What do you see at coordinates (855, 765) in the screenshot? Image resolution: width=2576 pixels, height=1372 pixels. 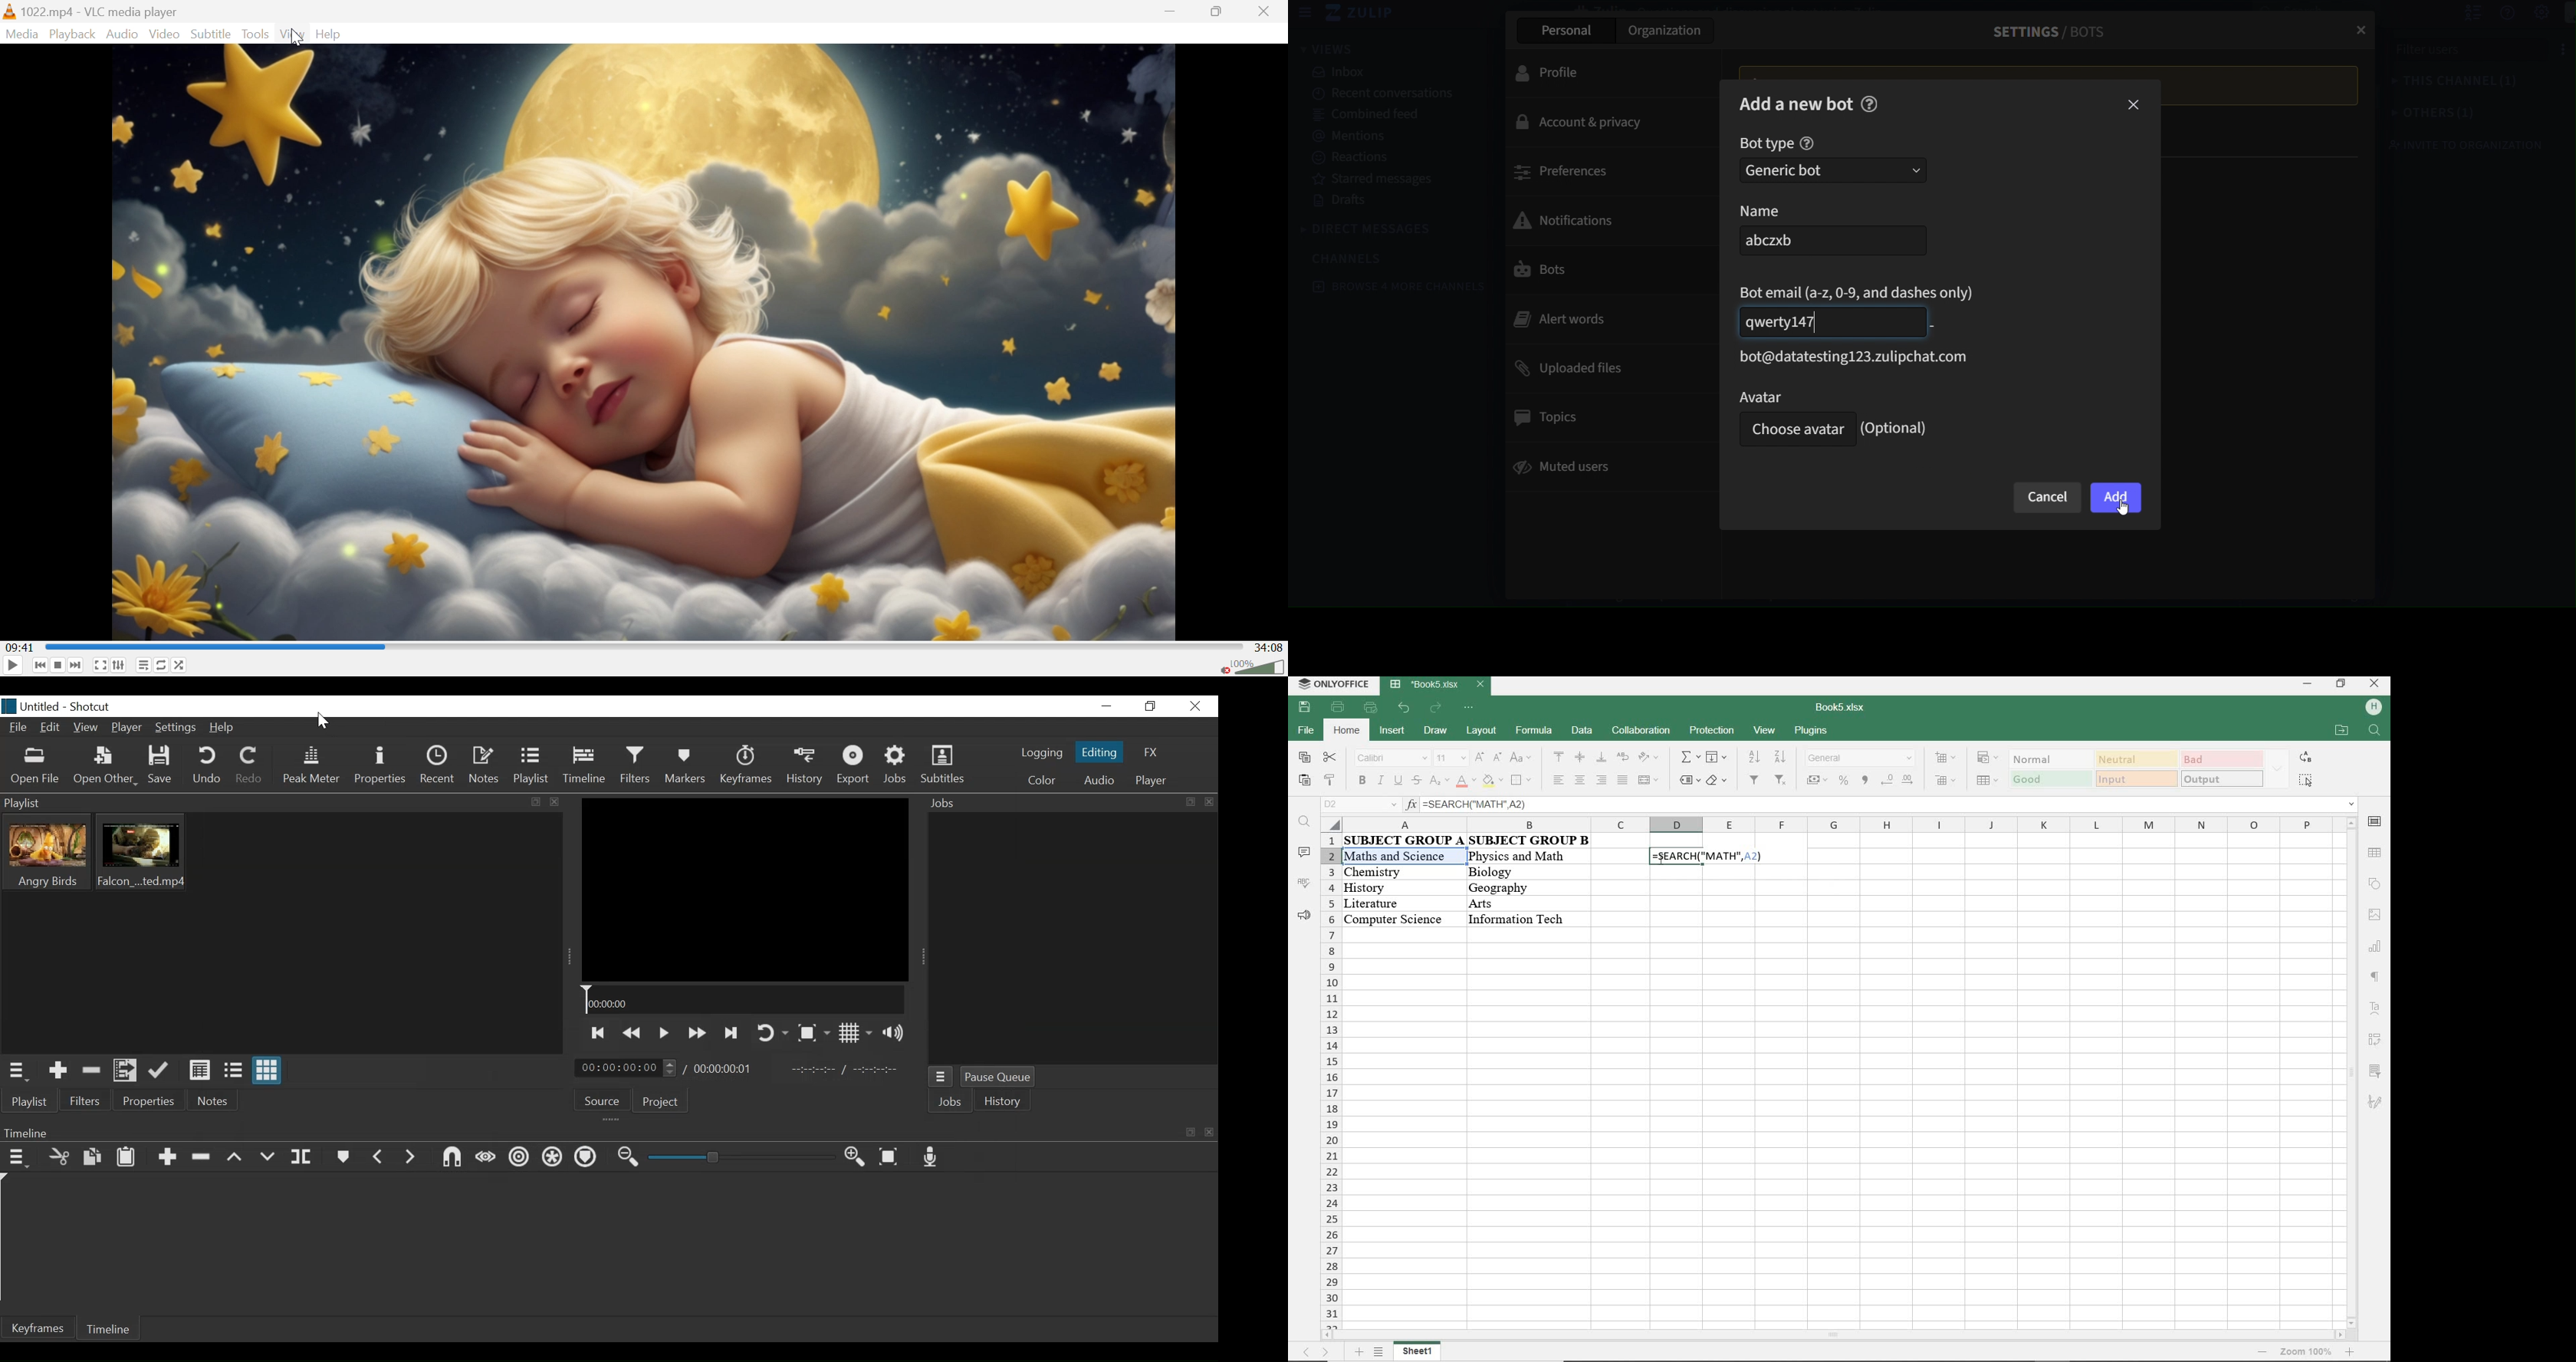 I see `Export` at bounding box center [855, 765].